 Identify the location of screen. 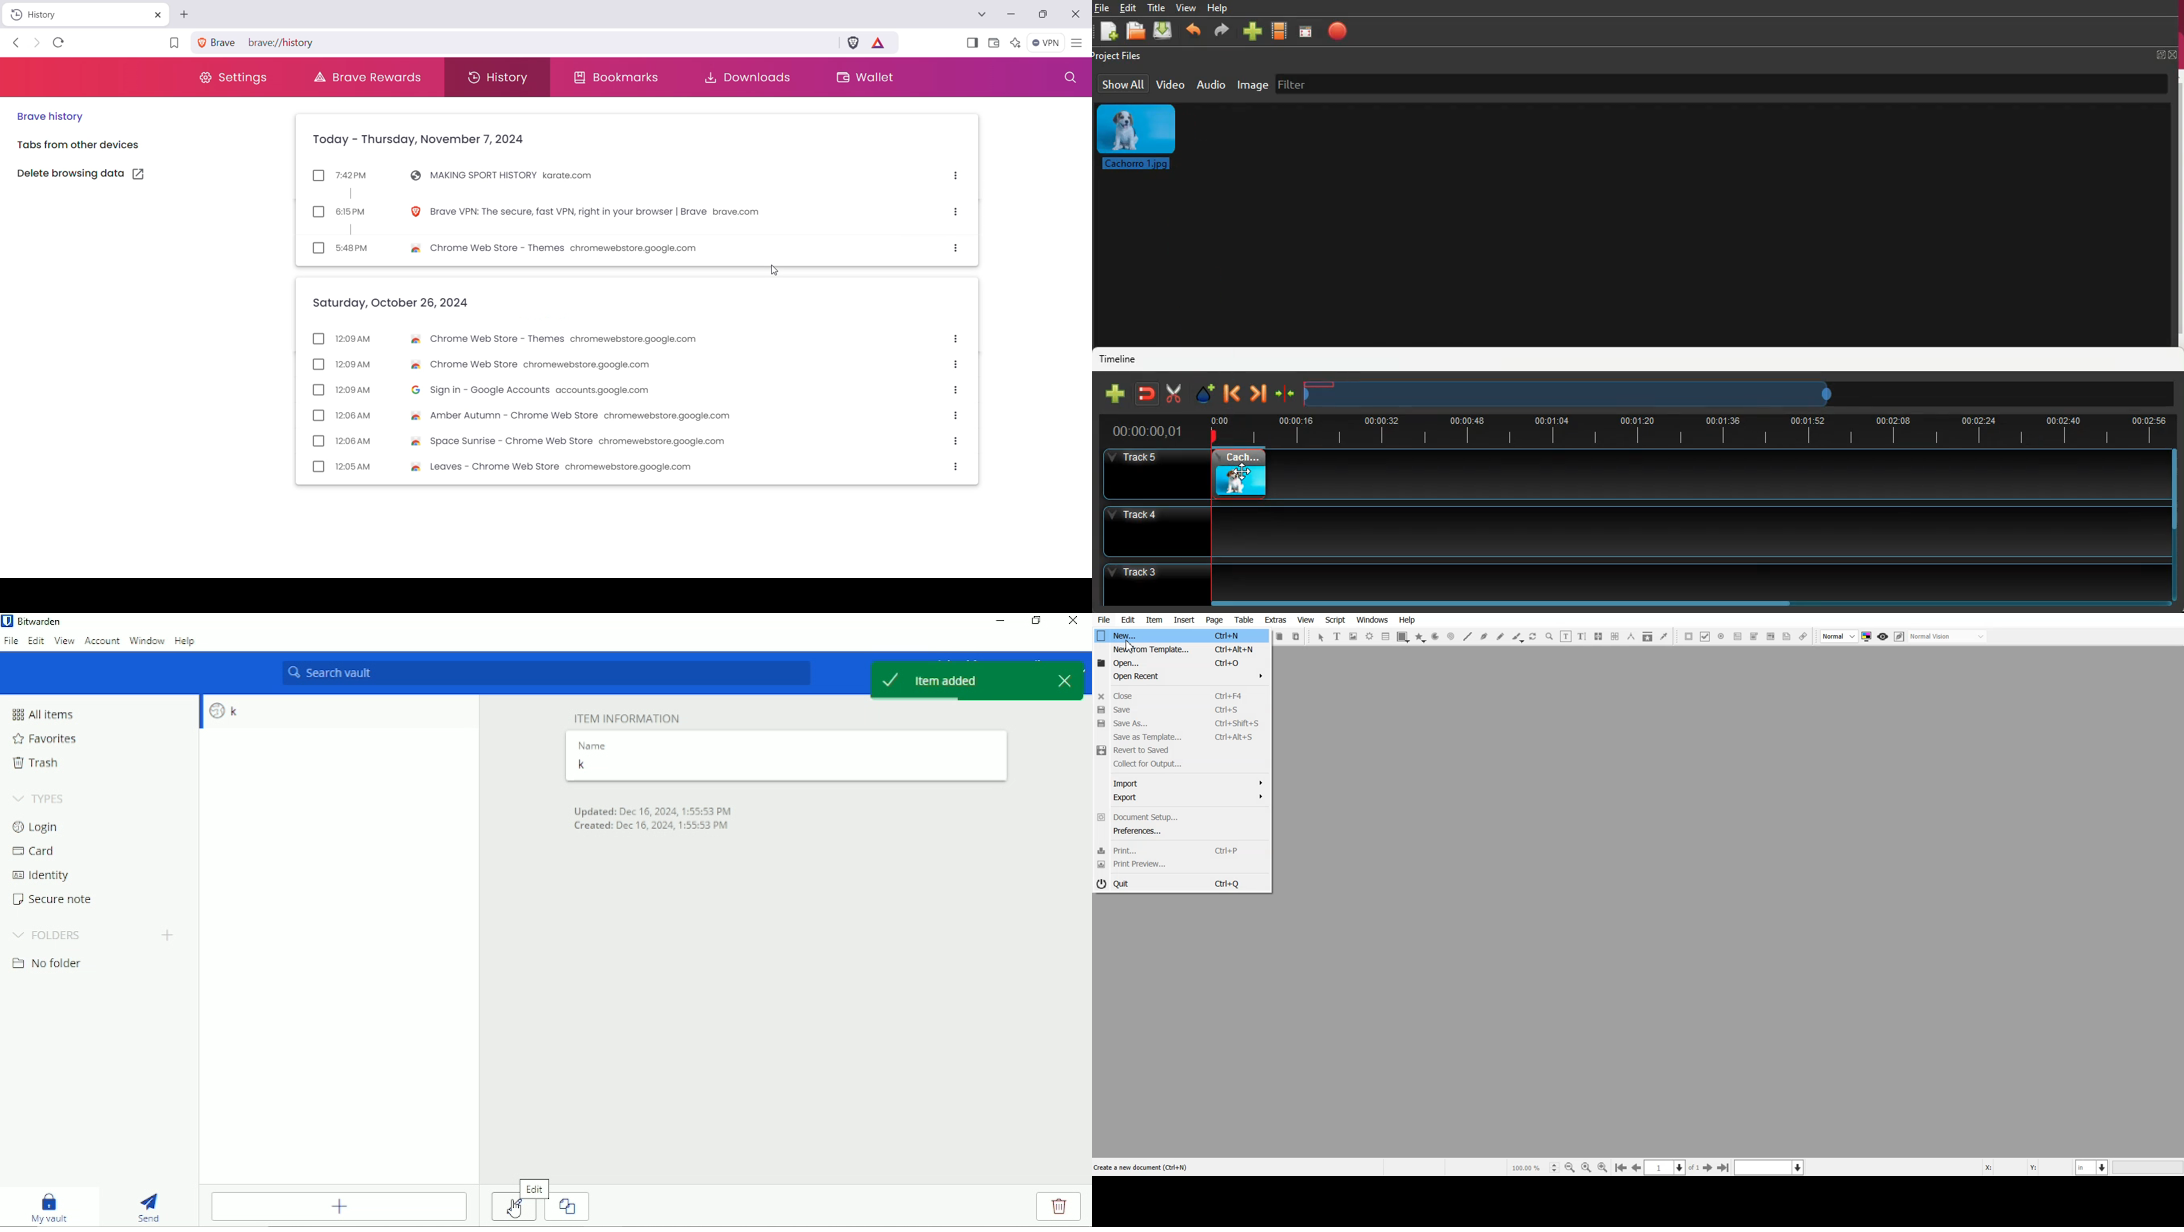
(1305, 34).